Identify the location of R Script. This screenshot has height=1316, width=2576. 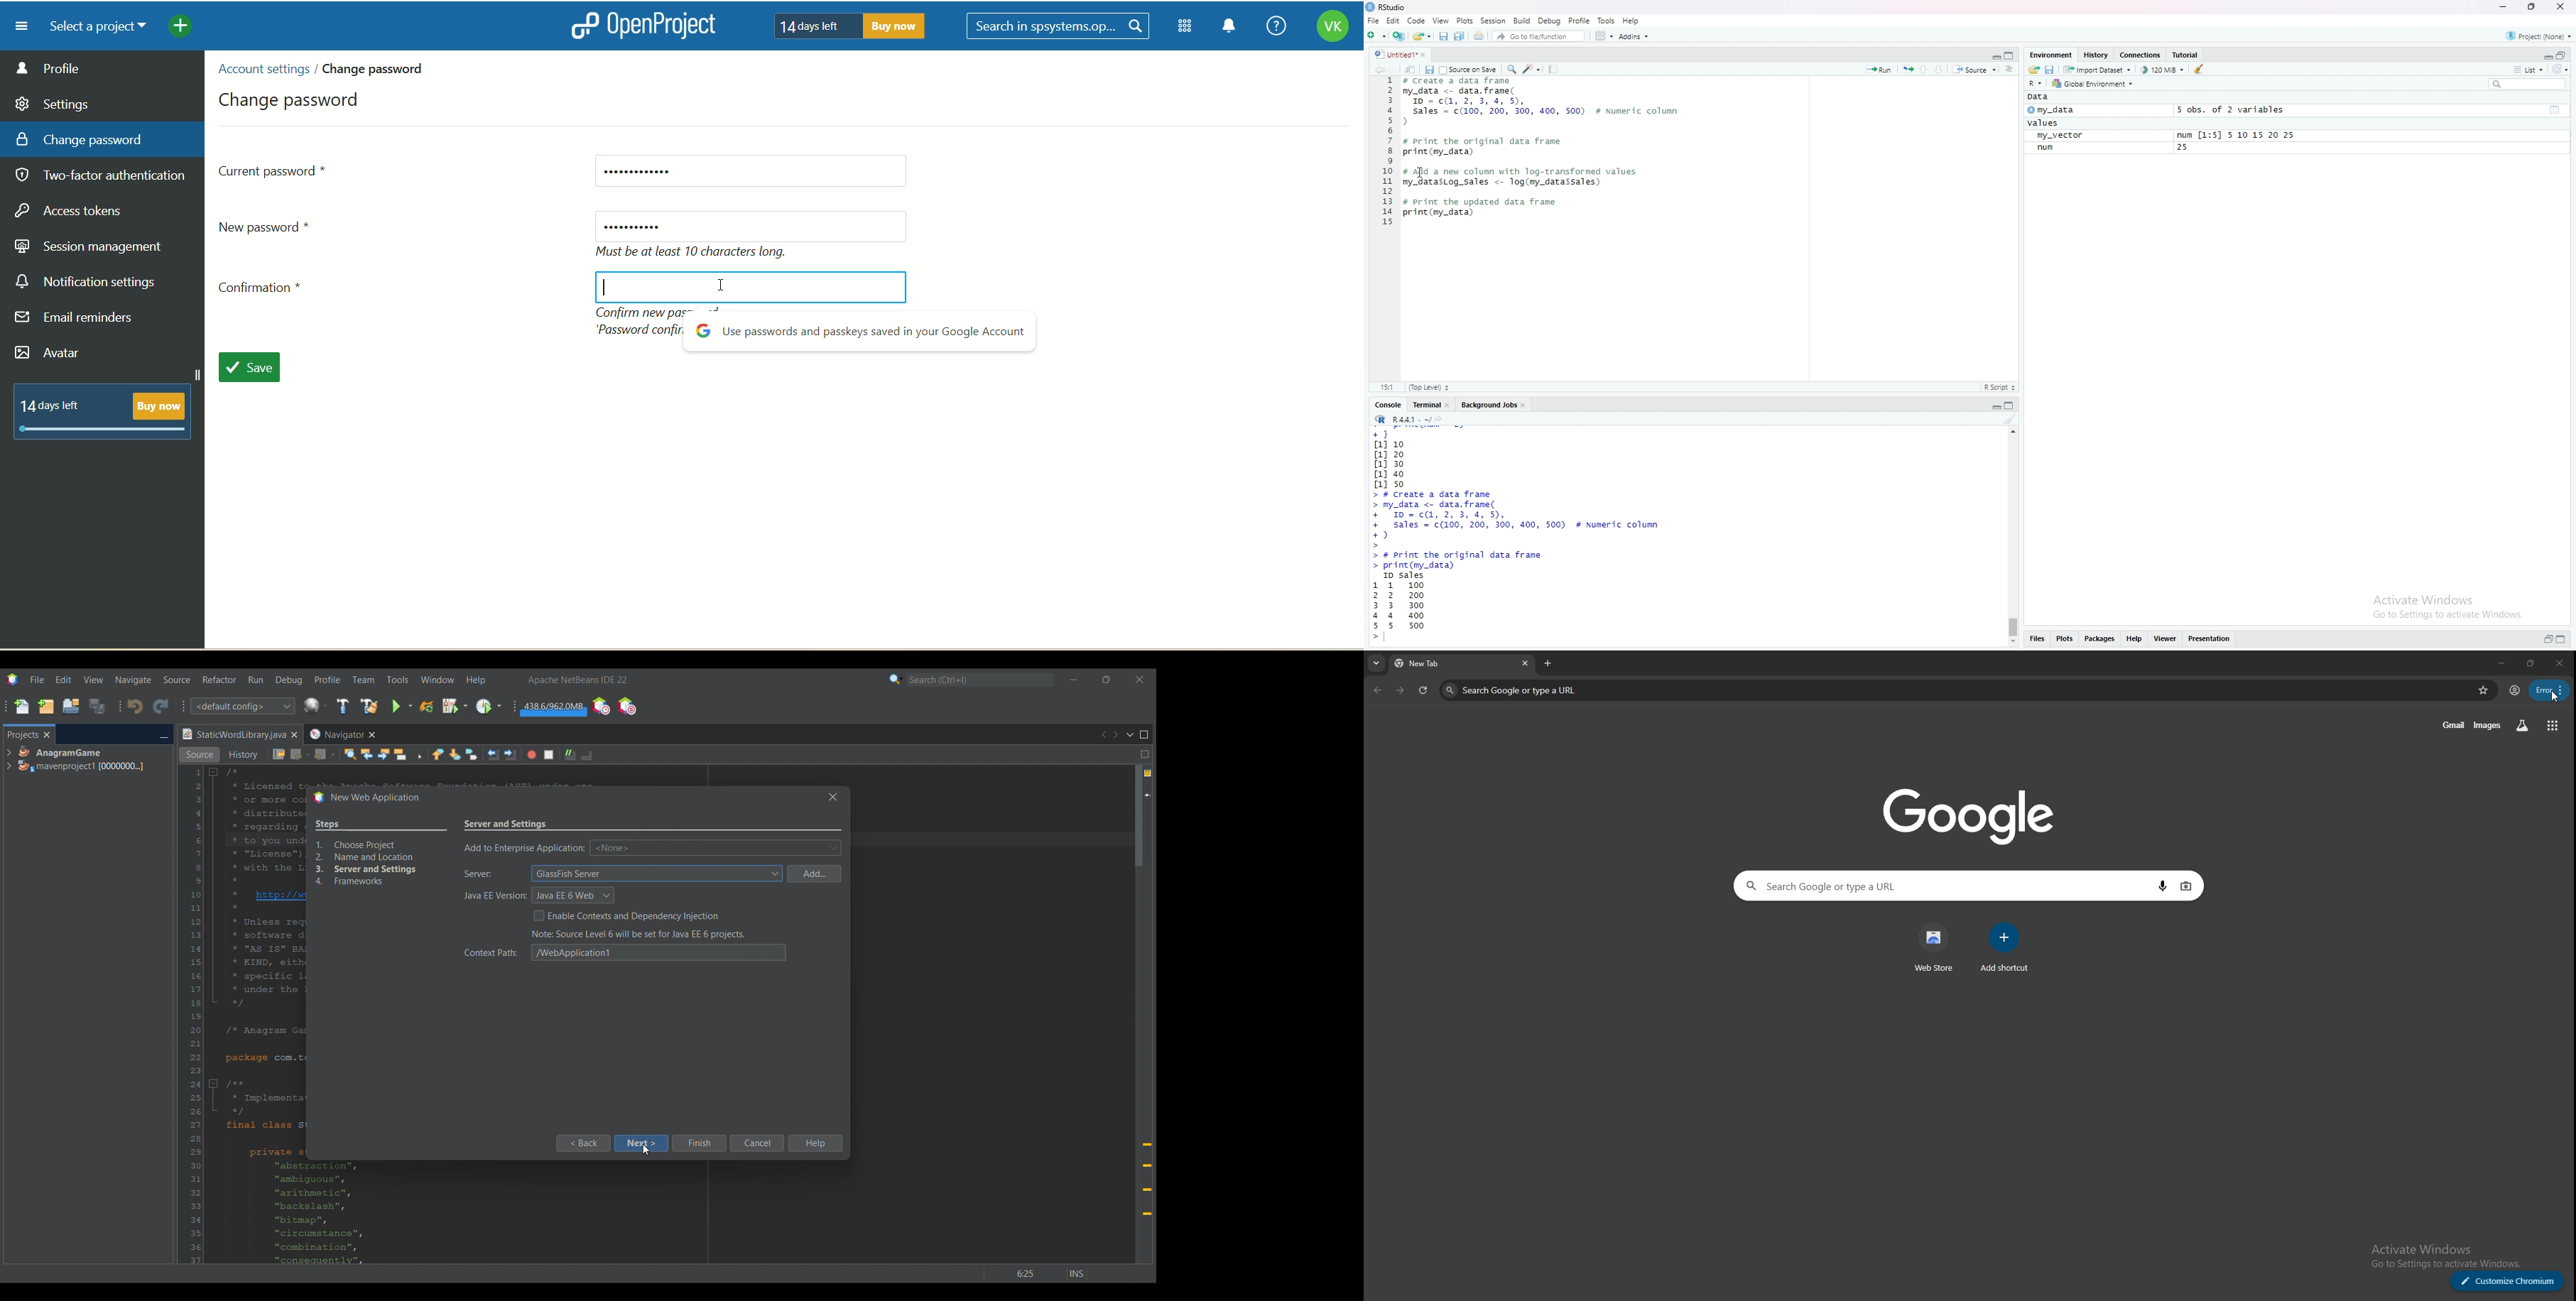
(2003, 388).